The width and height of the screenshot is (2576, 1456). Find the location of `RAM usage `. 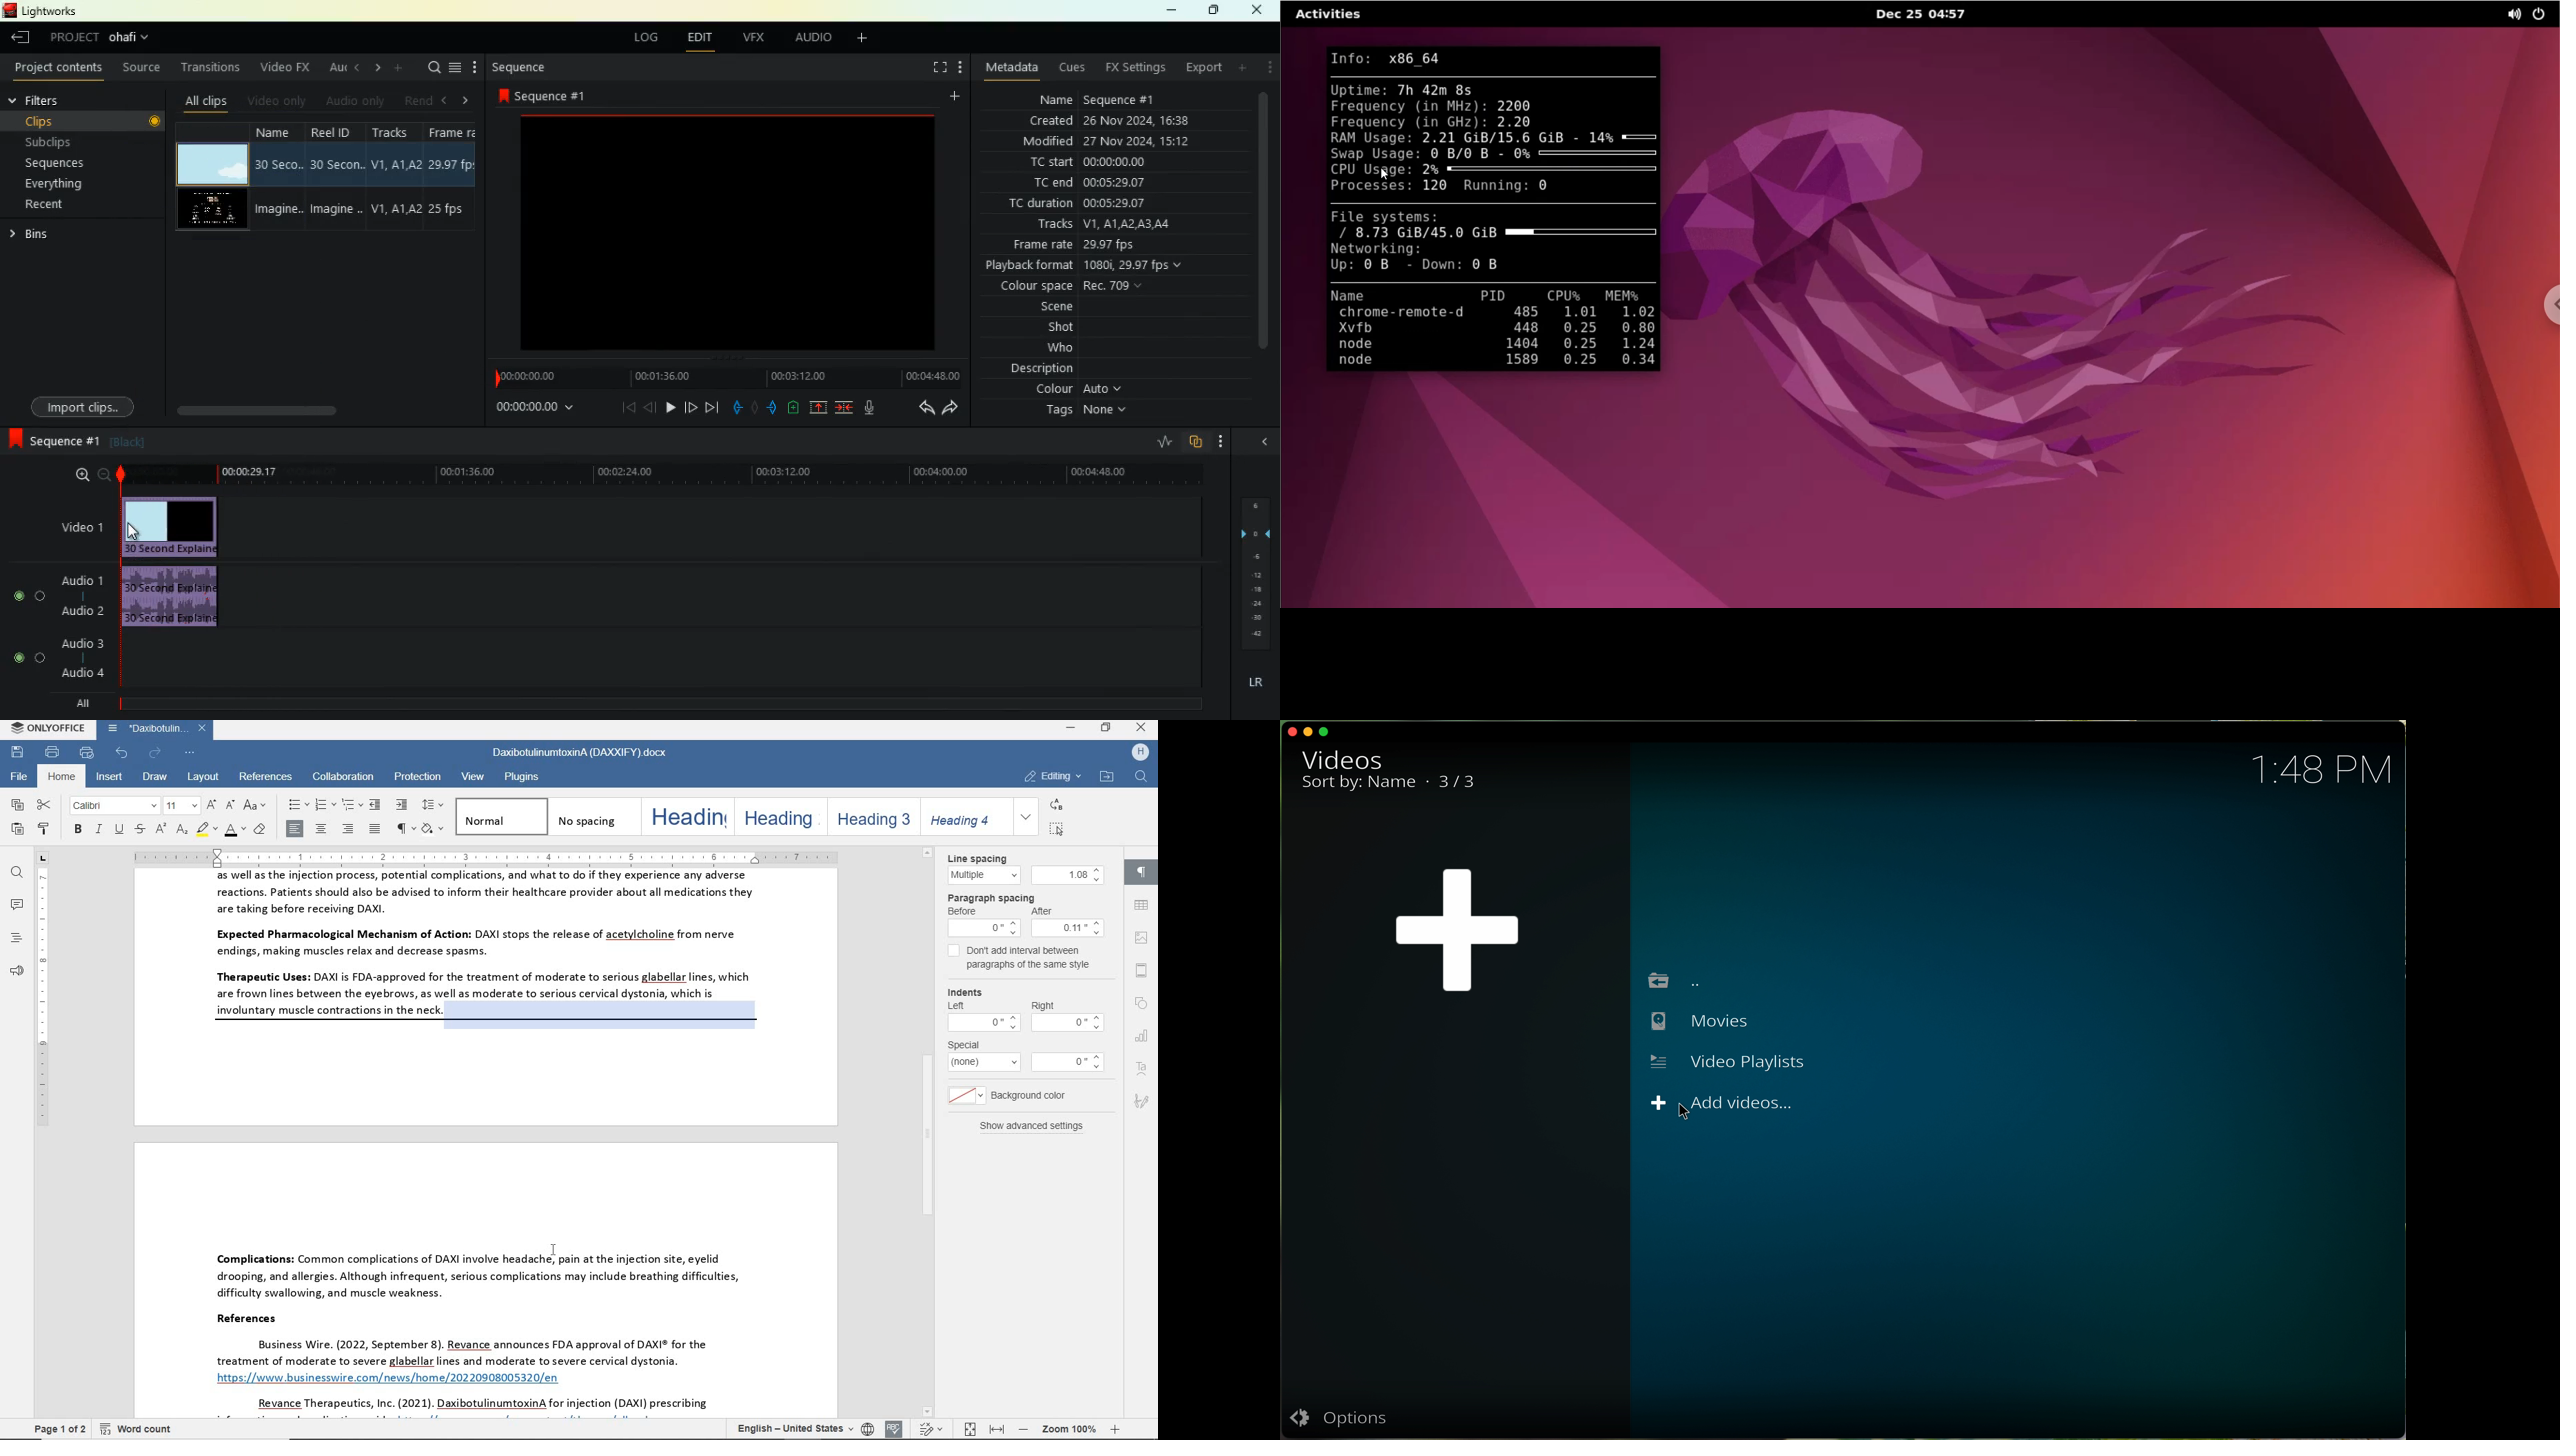

RAM usage  is located at coordinates (1366, 137).